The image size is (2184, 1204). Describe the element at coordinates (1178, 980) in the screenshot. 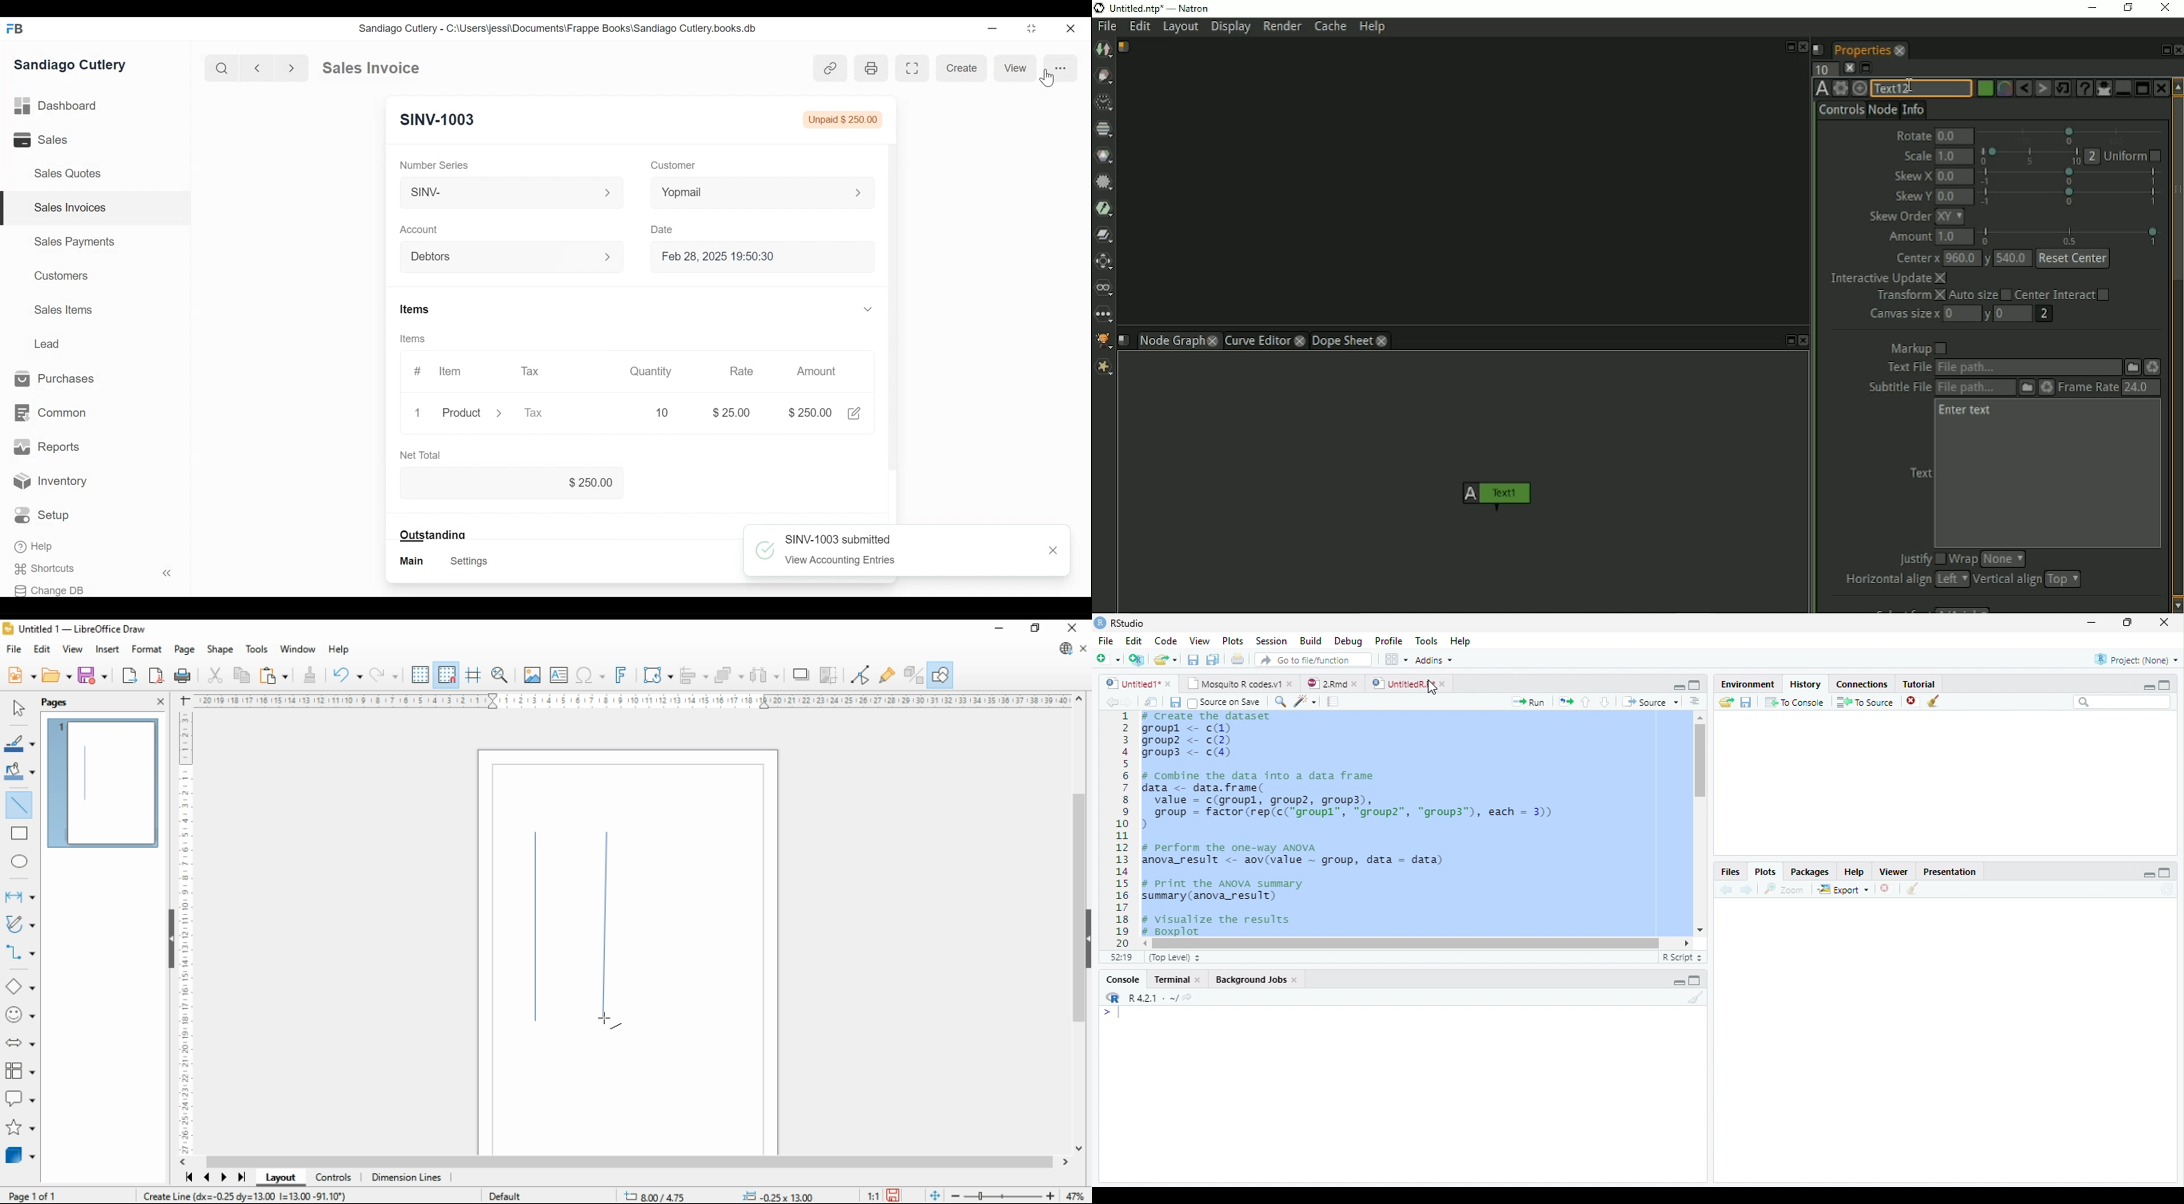

I see `Terminal` at that location.